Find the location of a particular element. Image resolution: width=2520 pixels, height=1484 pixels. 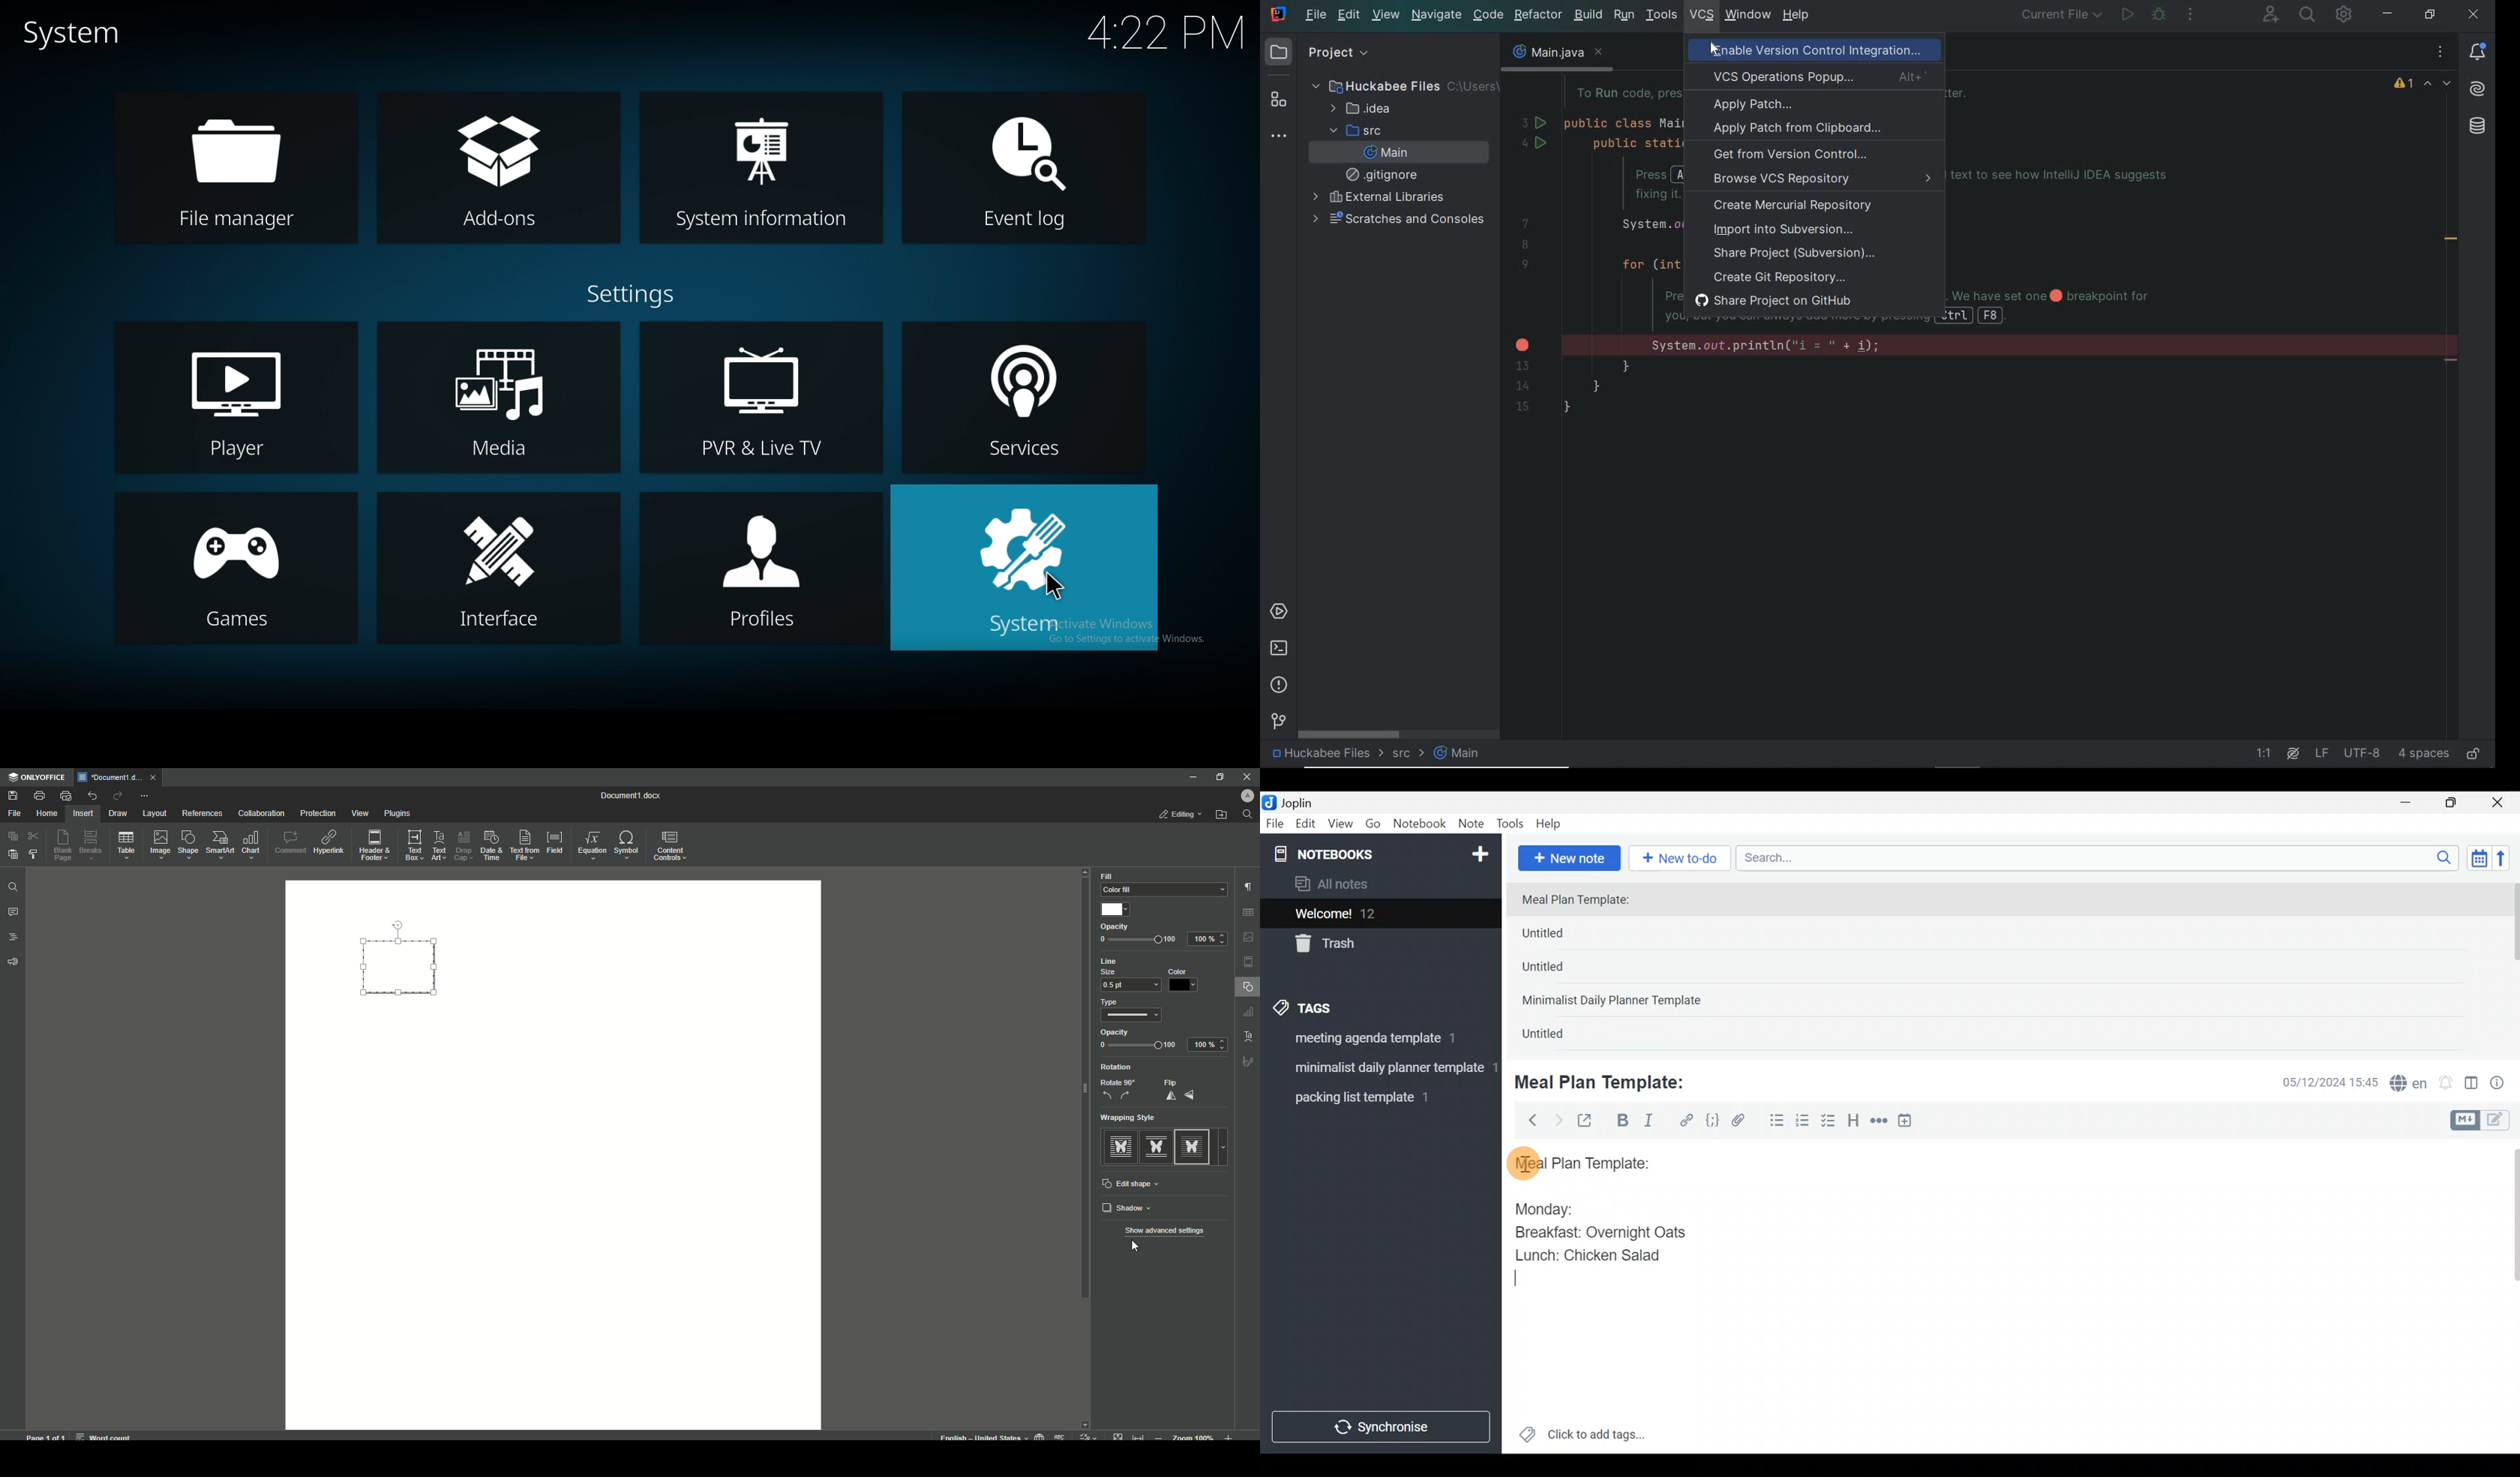

Hyperlink is located at coordinates (330, 842).